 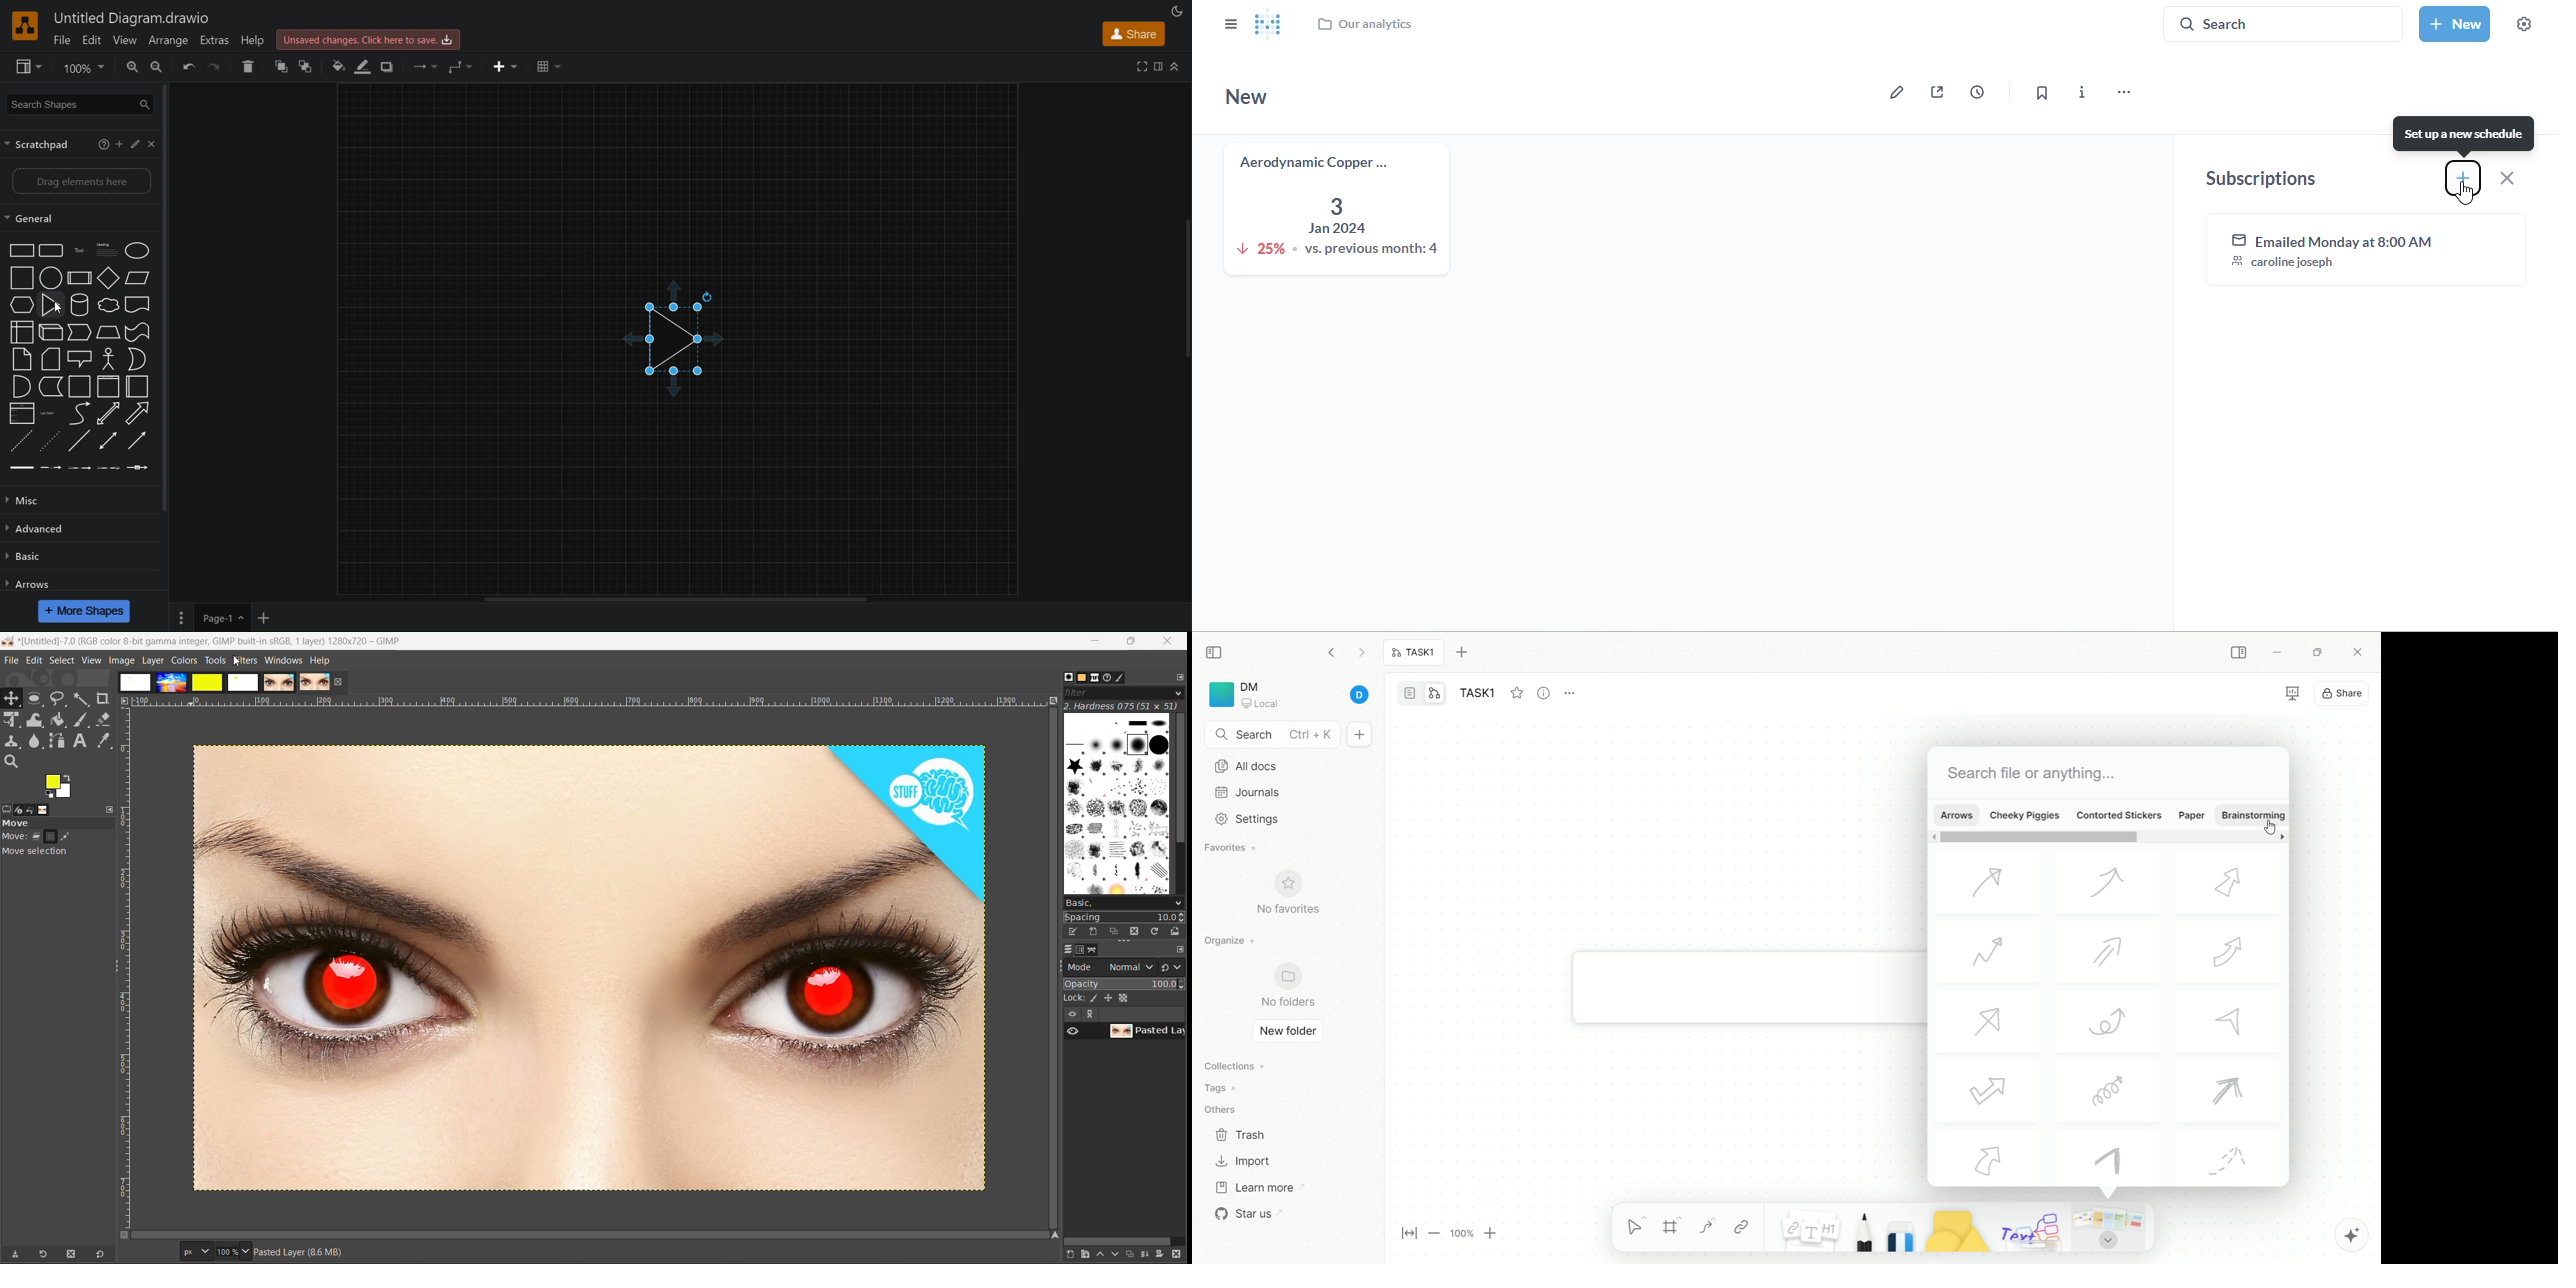 I want to click on view, so click(x=90, y=661).